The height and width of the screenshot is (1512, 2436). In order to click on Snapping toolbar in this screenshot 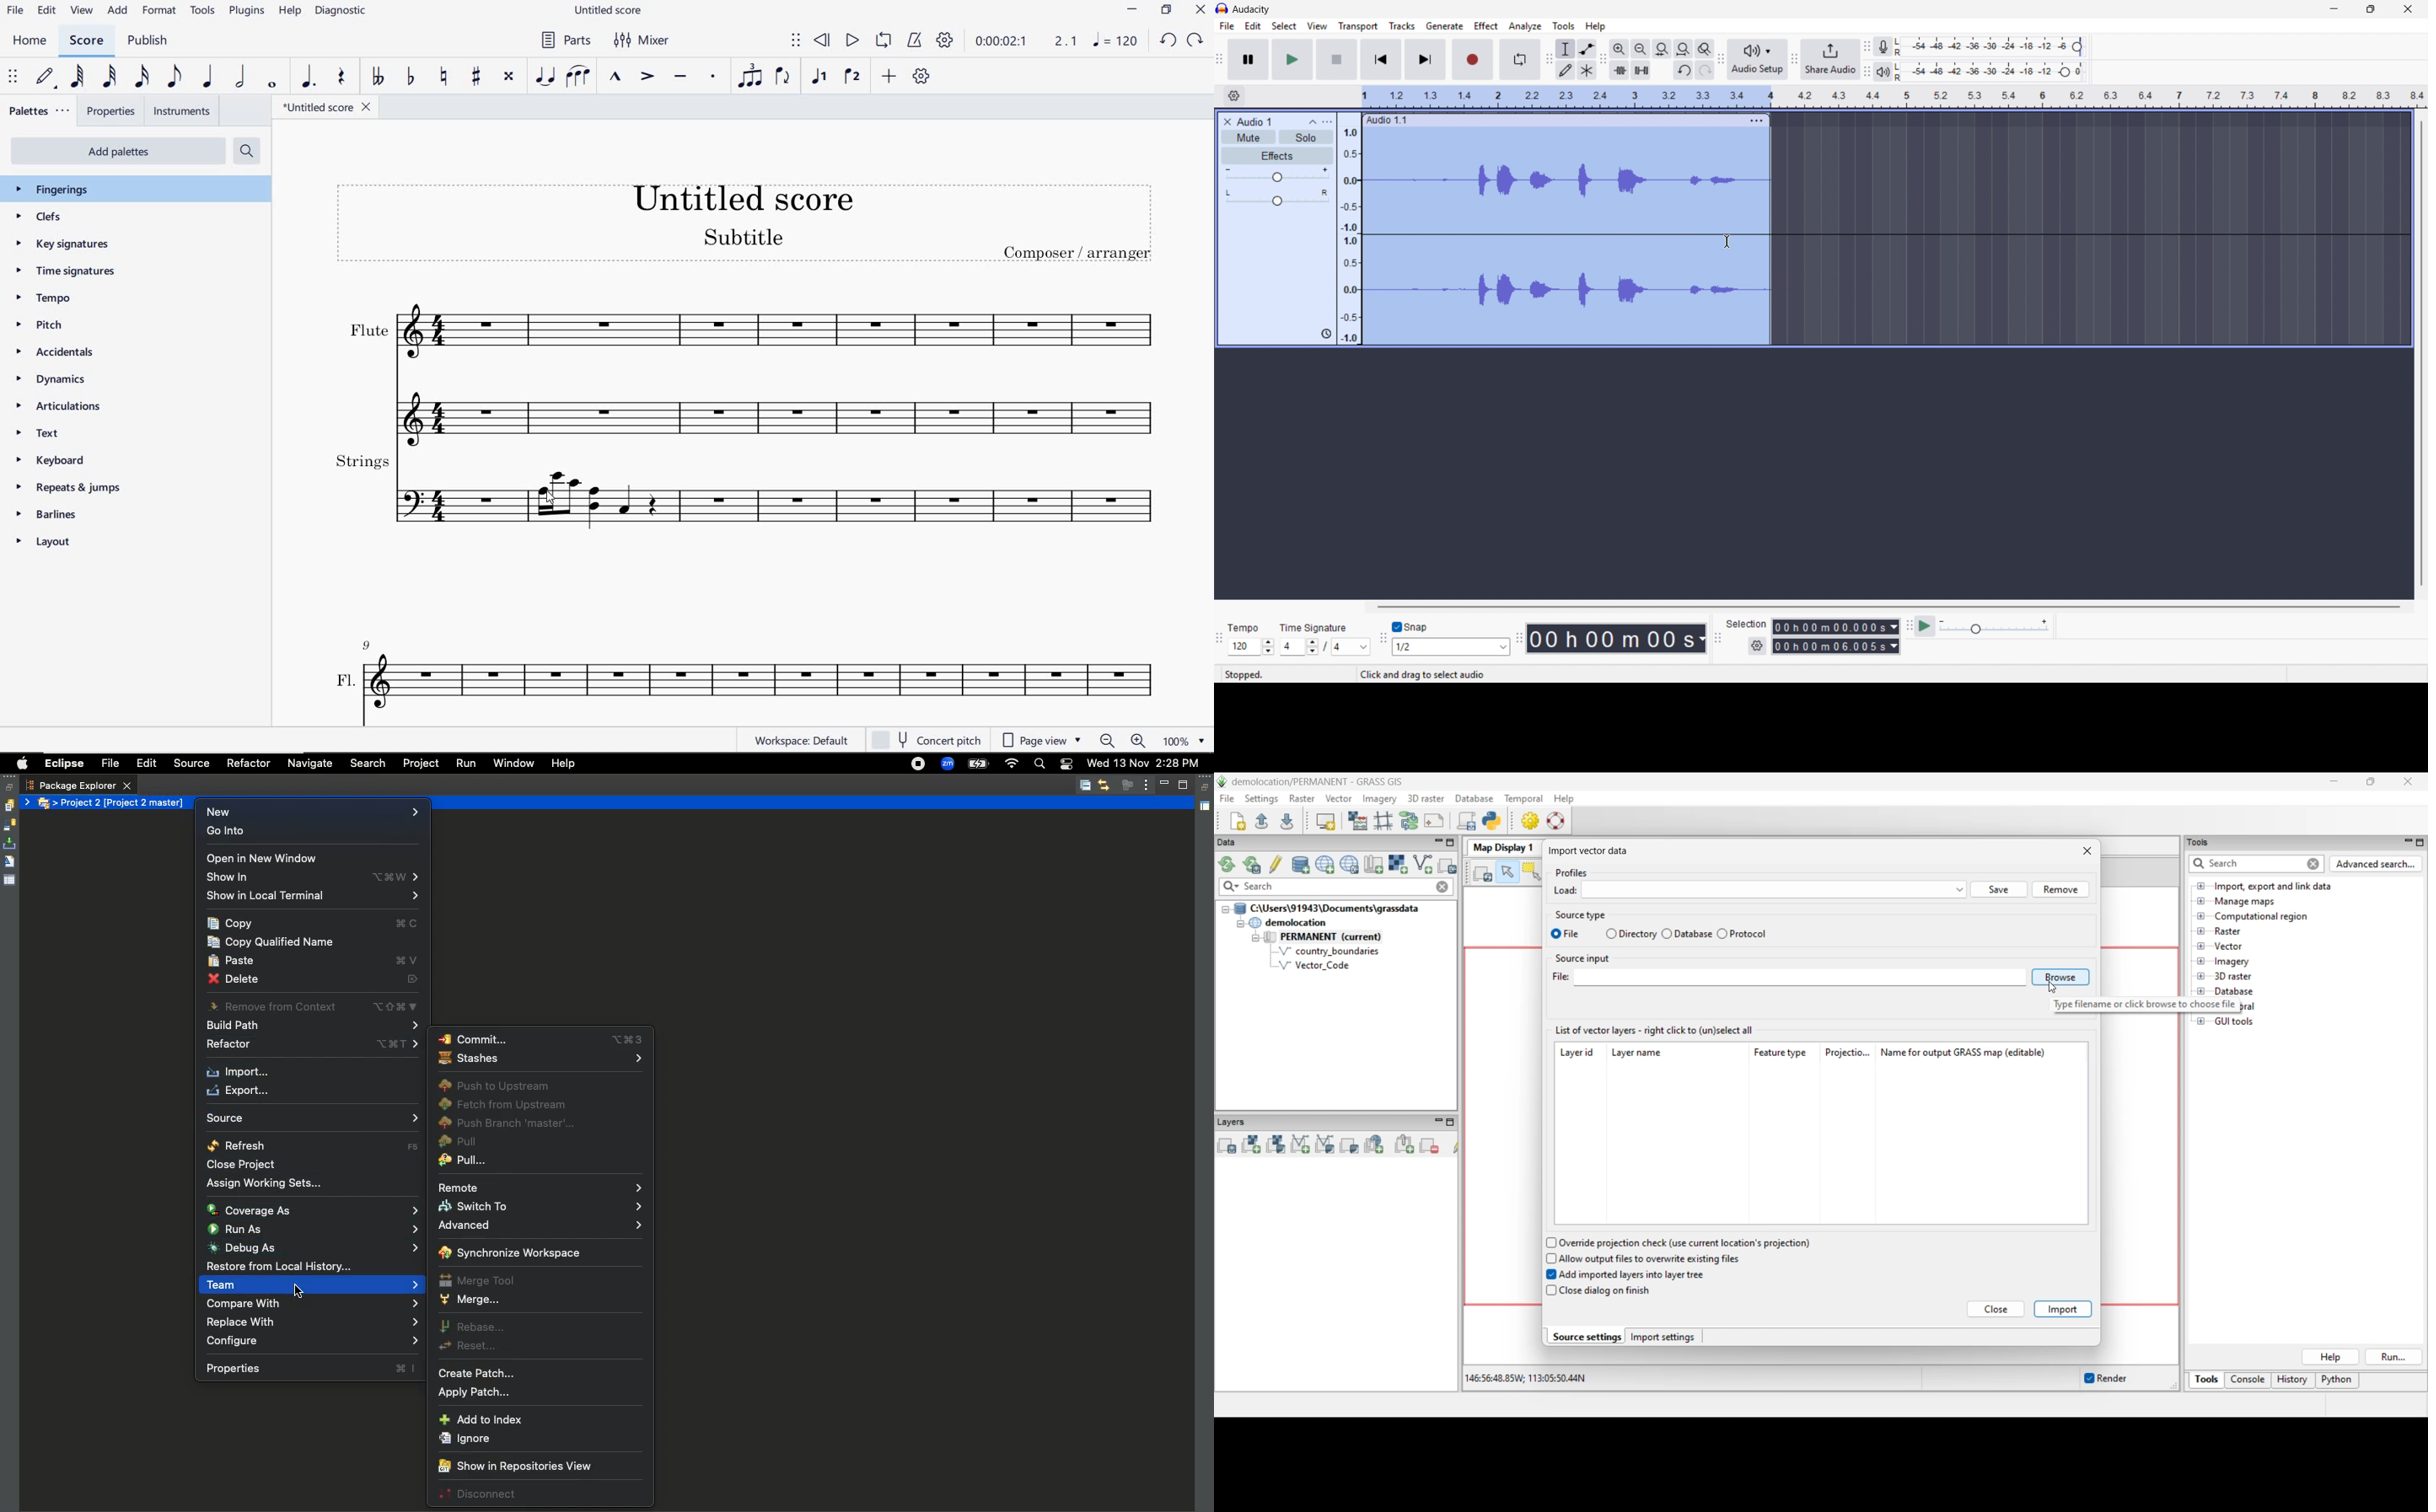, I will do `click(1383, 640)`.